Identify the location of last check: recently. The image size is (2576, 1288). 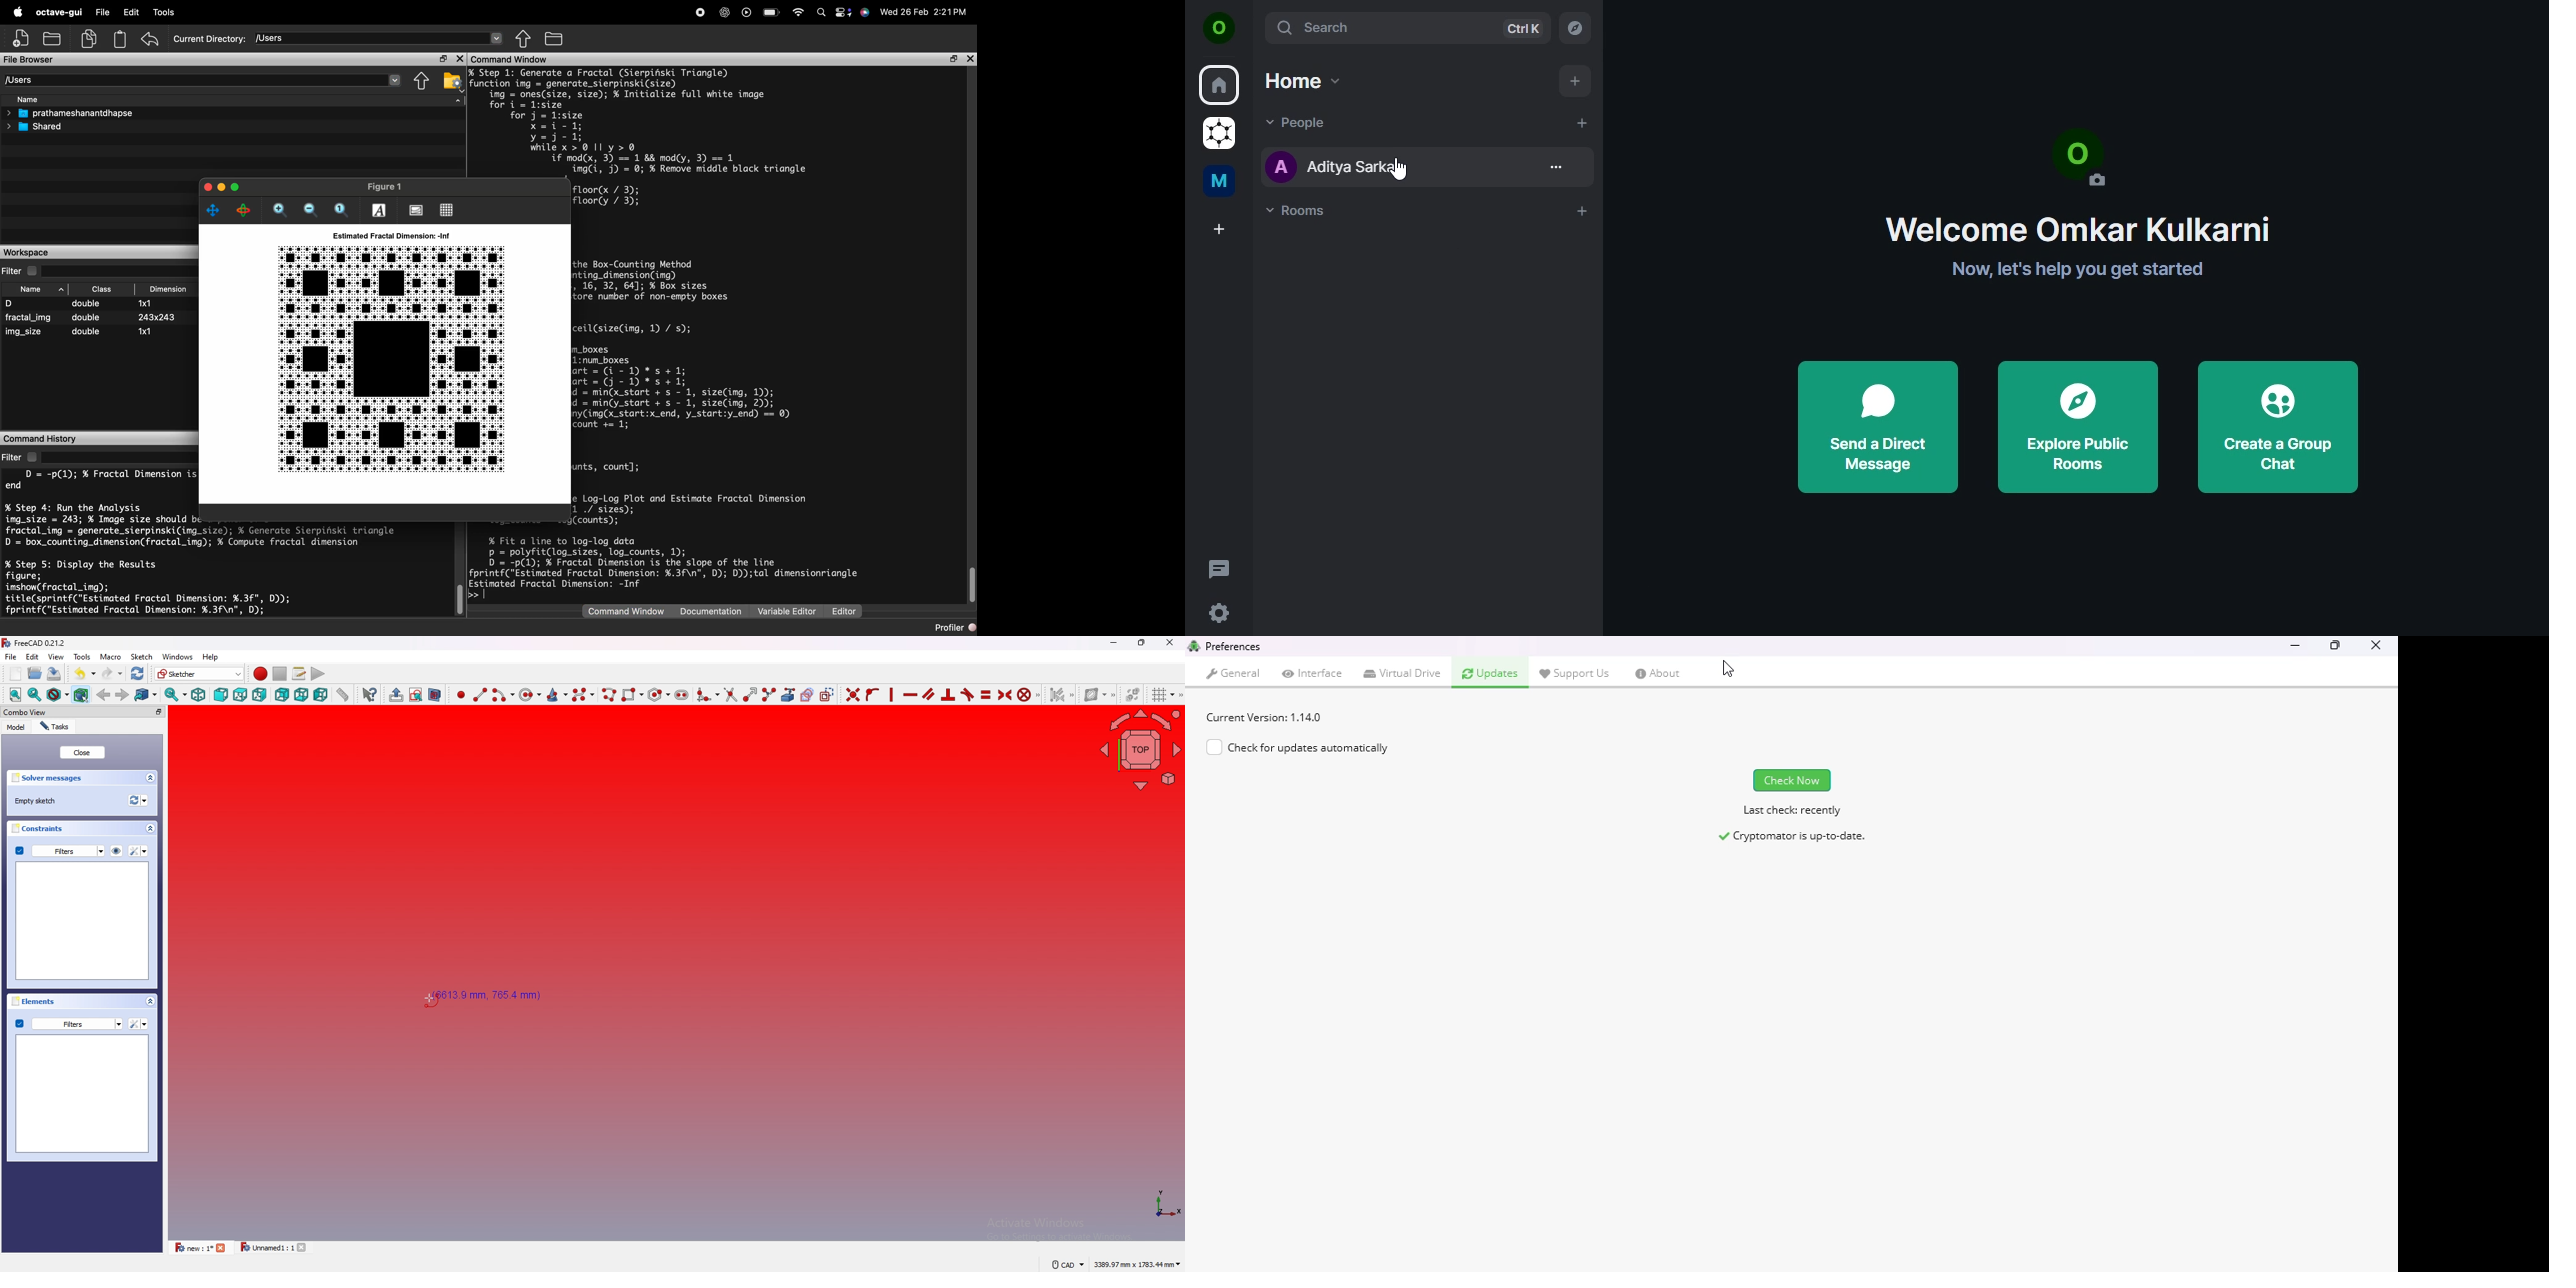
(1792, 812).